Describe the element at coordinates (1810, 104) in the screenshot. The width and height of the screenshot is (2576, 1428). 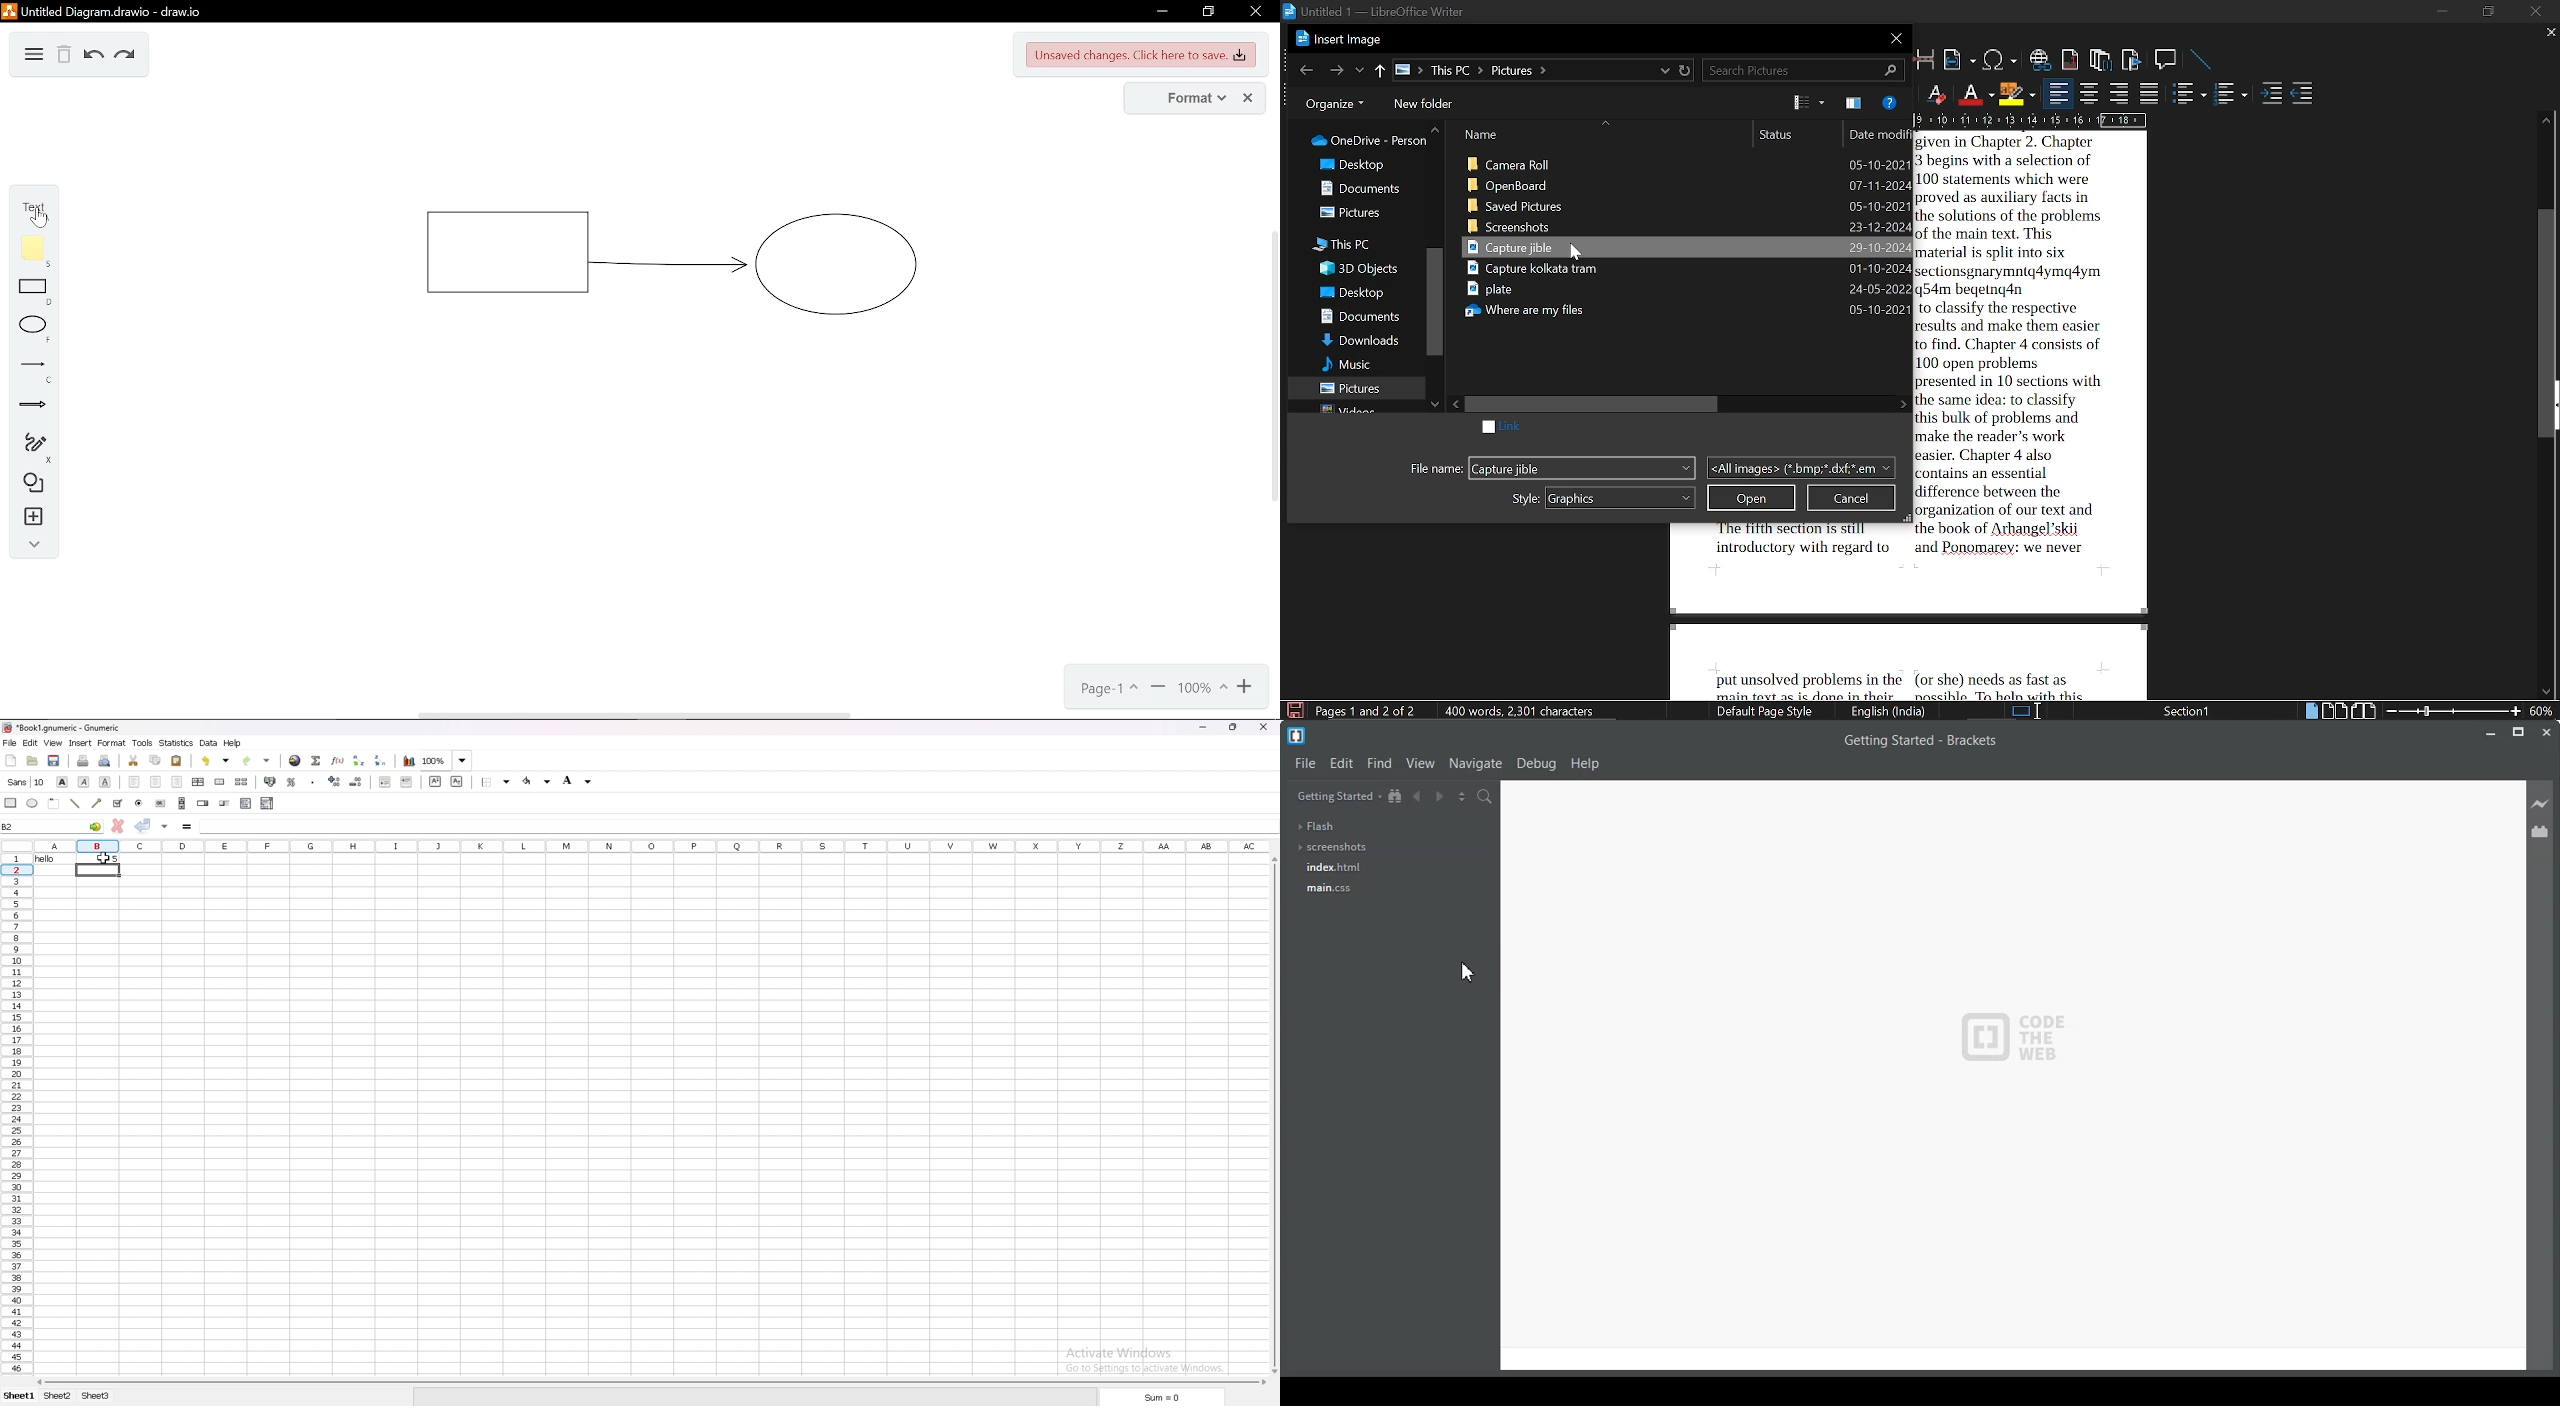
I see `view` at that location.